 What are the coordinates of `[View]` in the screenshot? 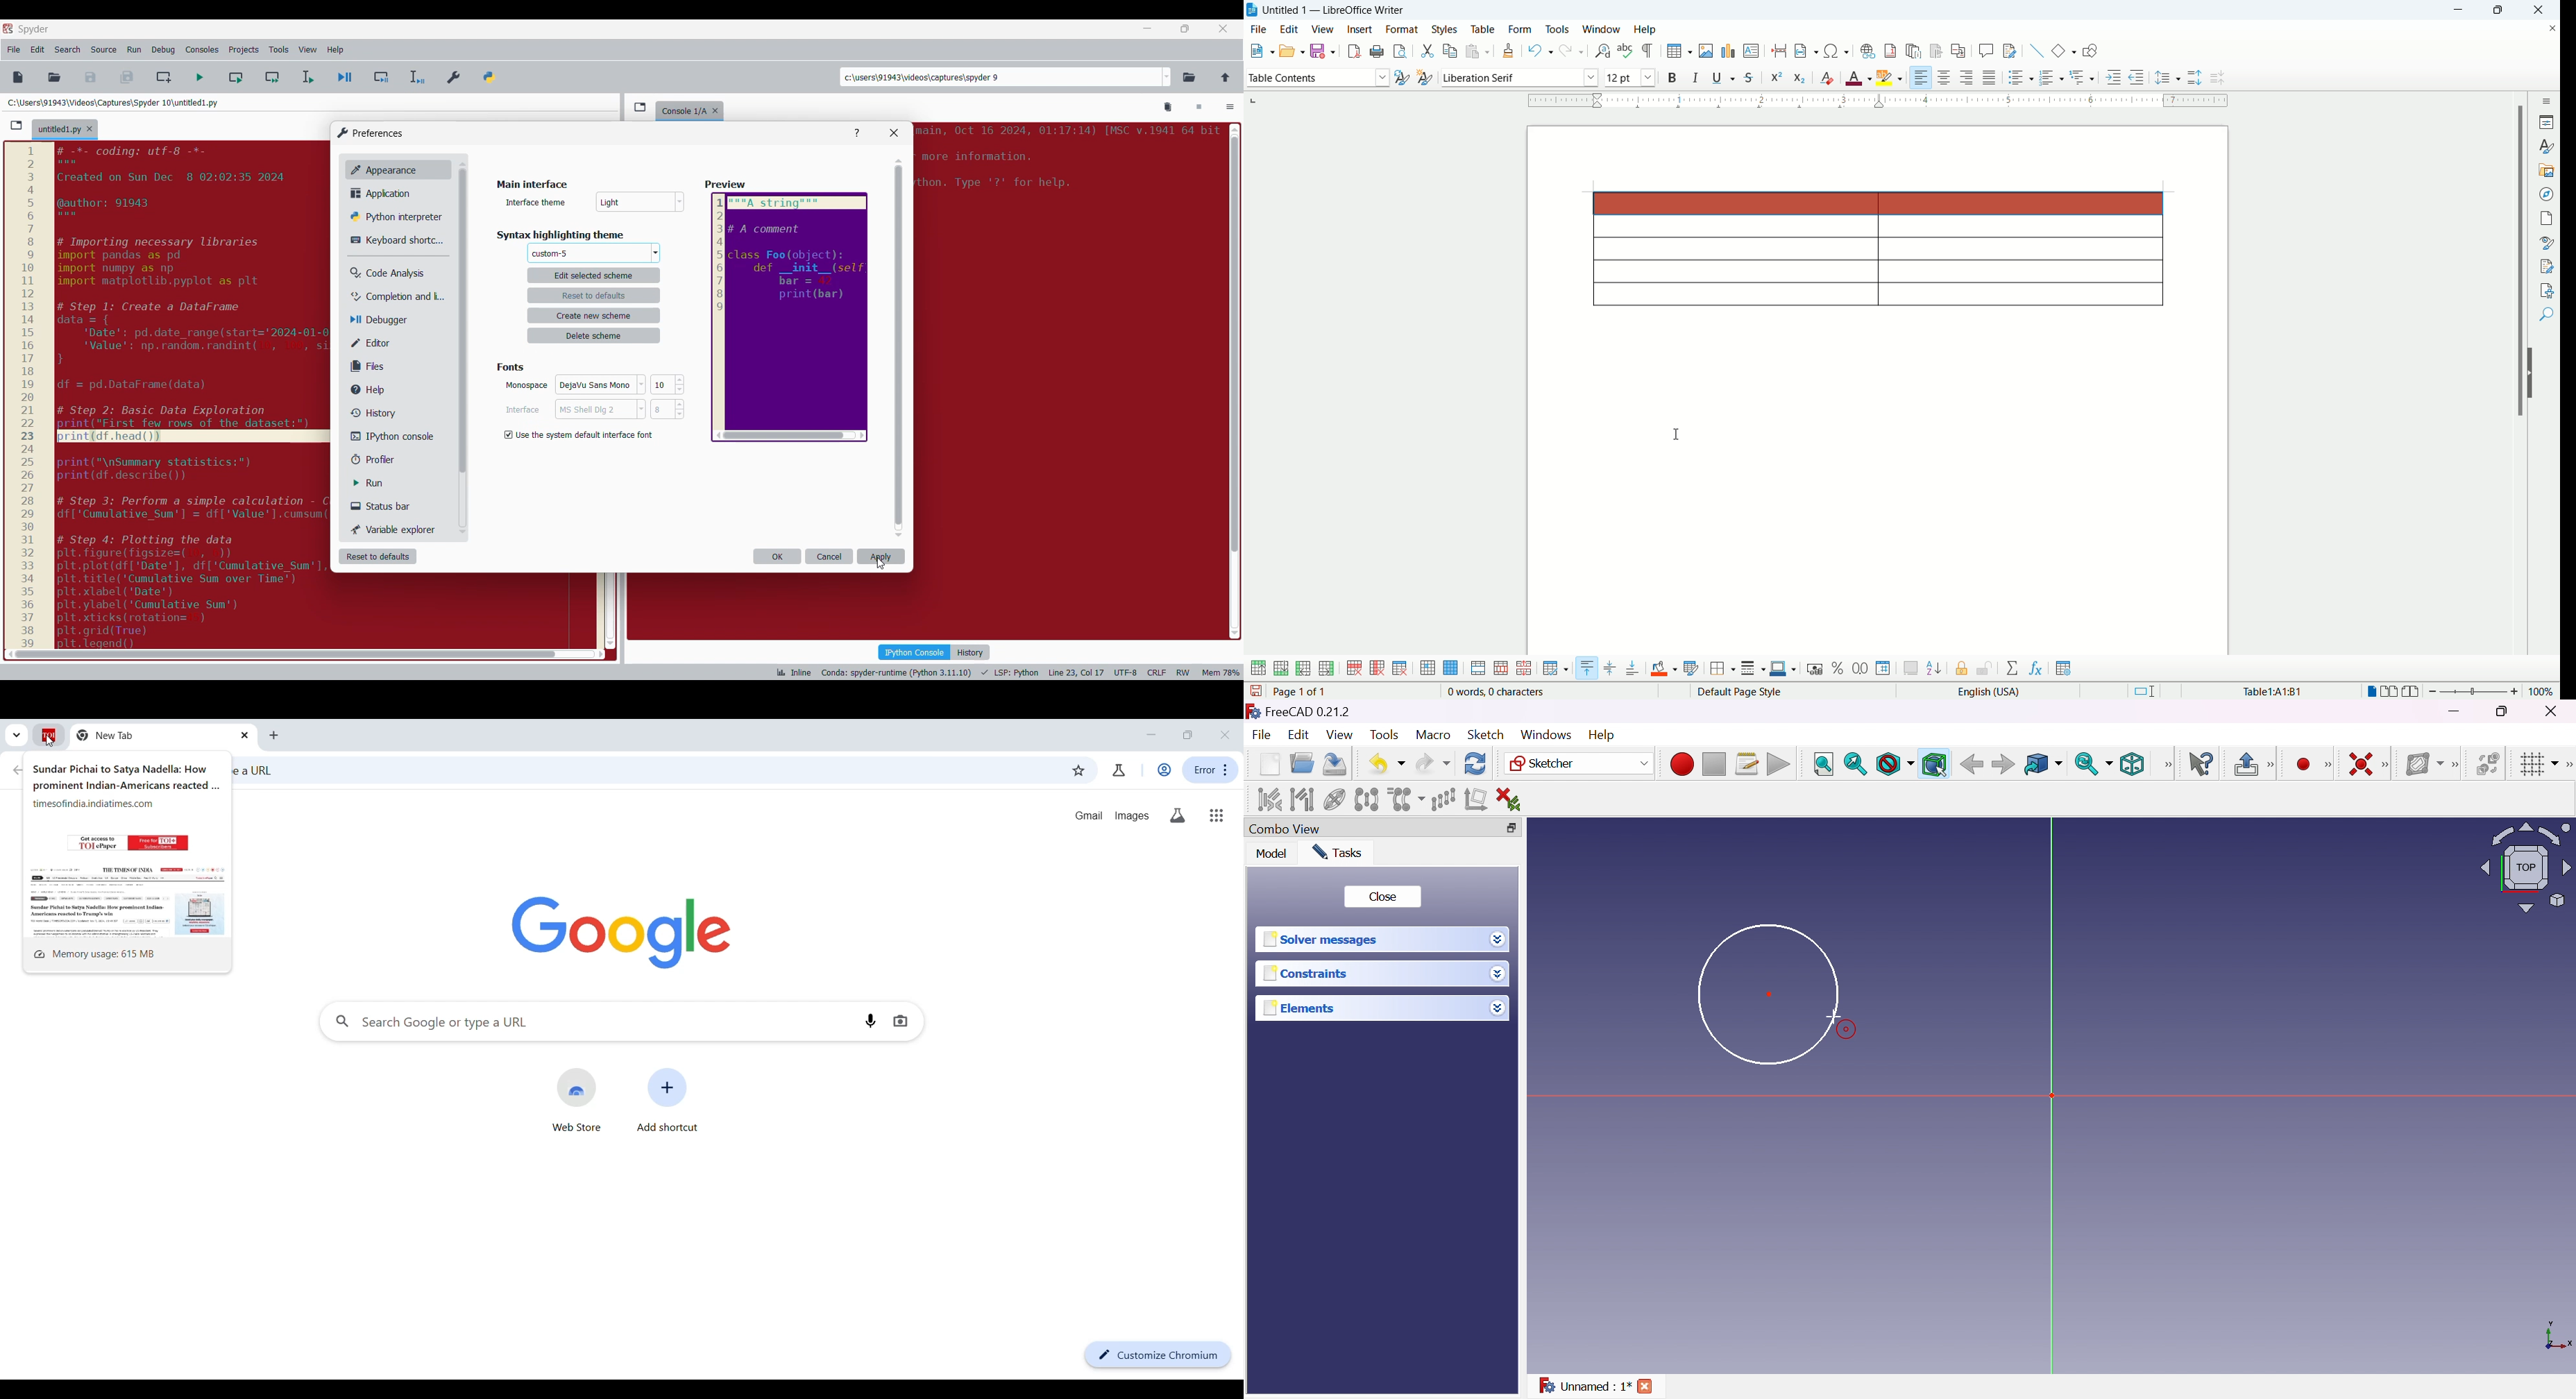 It's located at (2166, 765).